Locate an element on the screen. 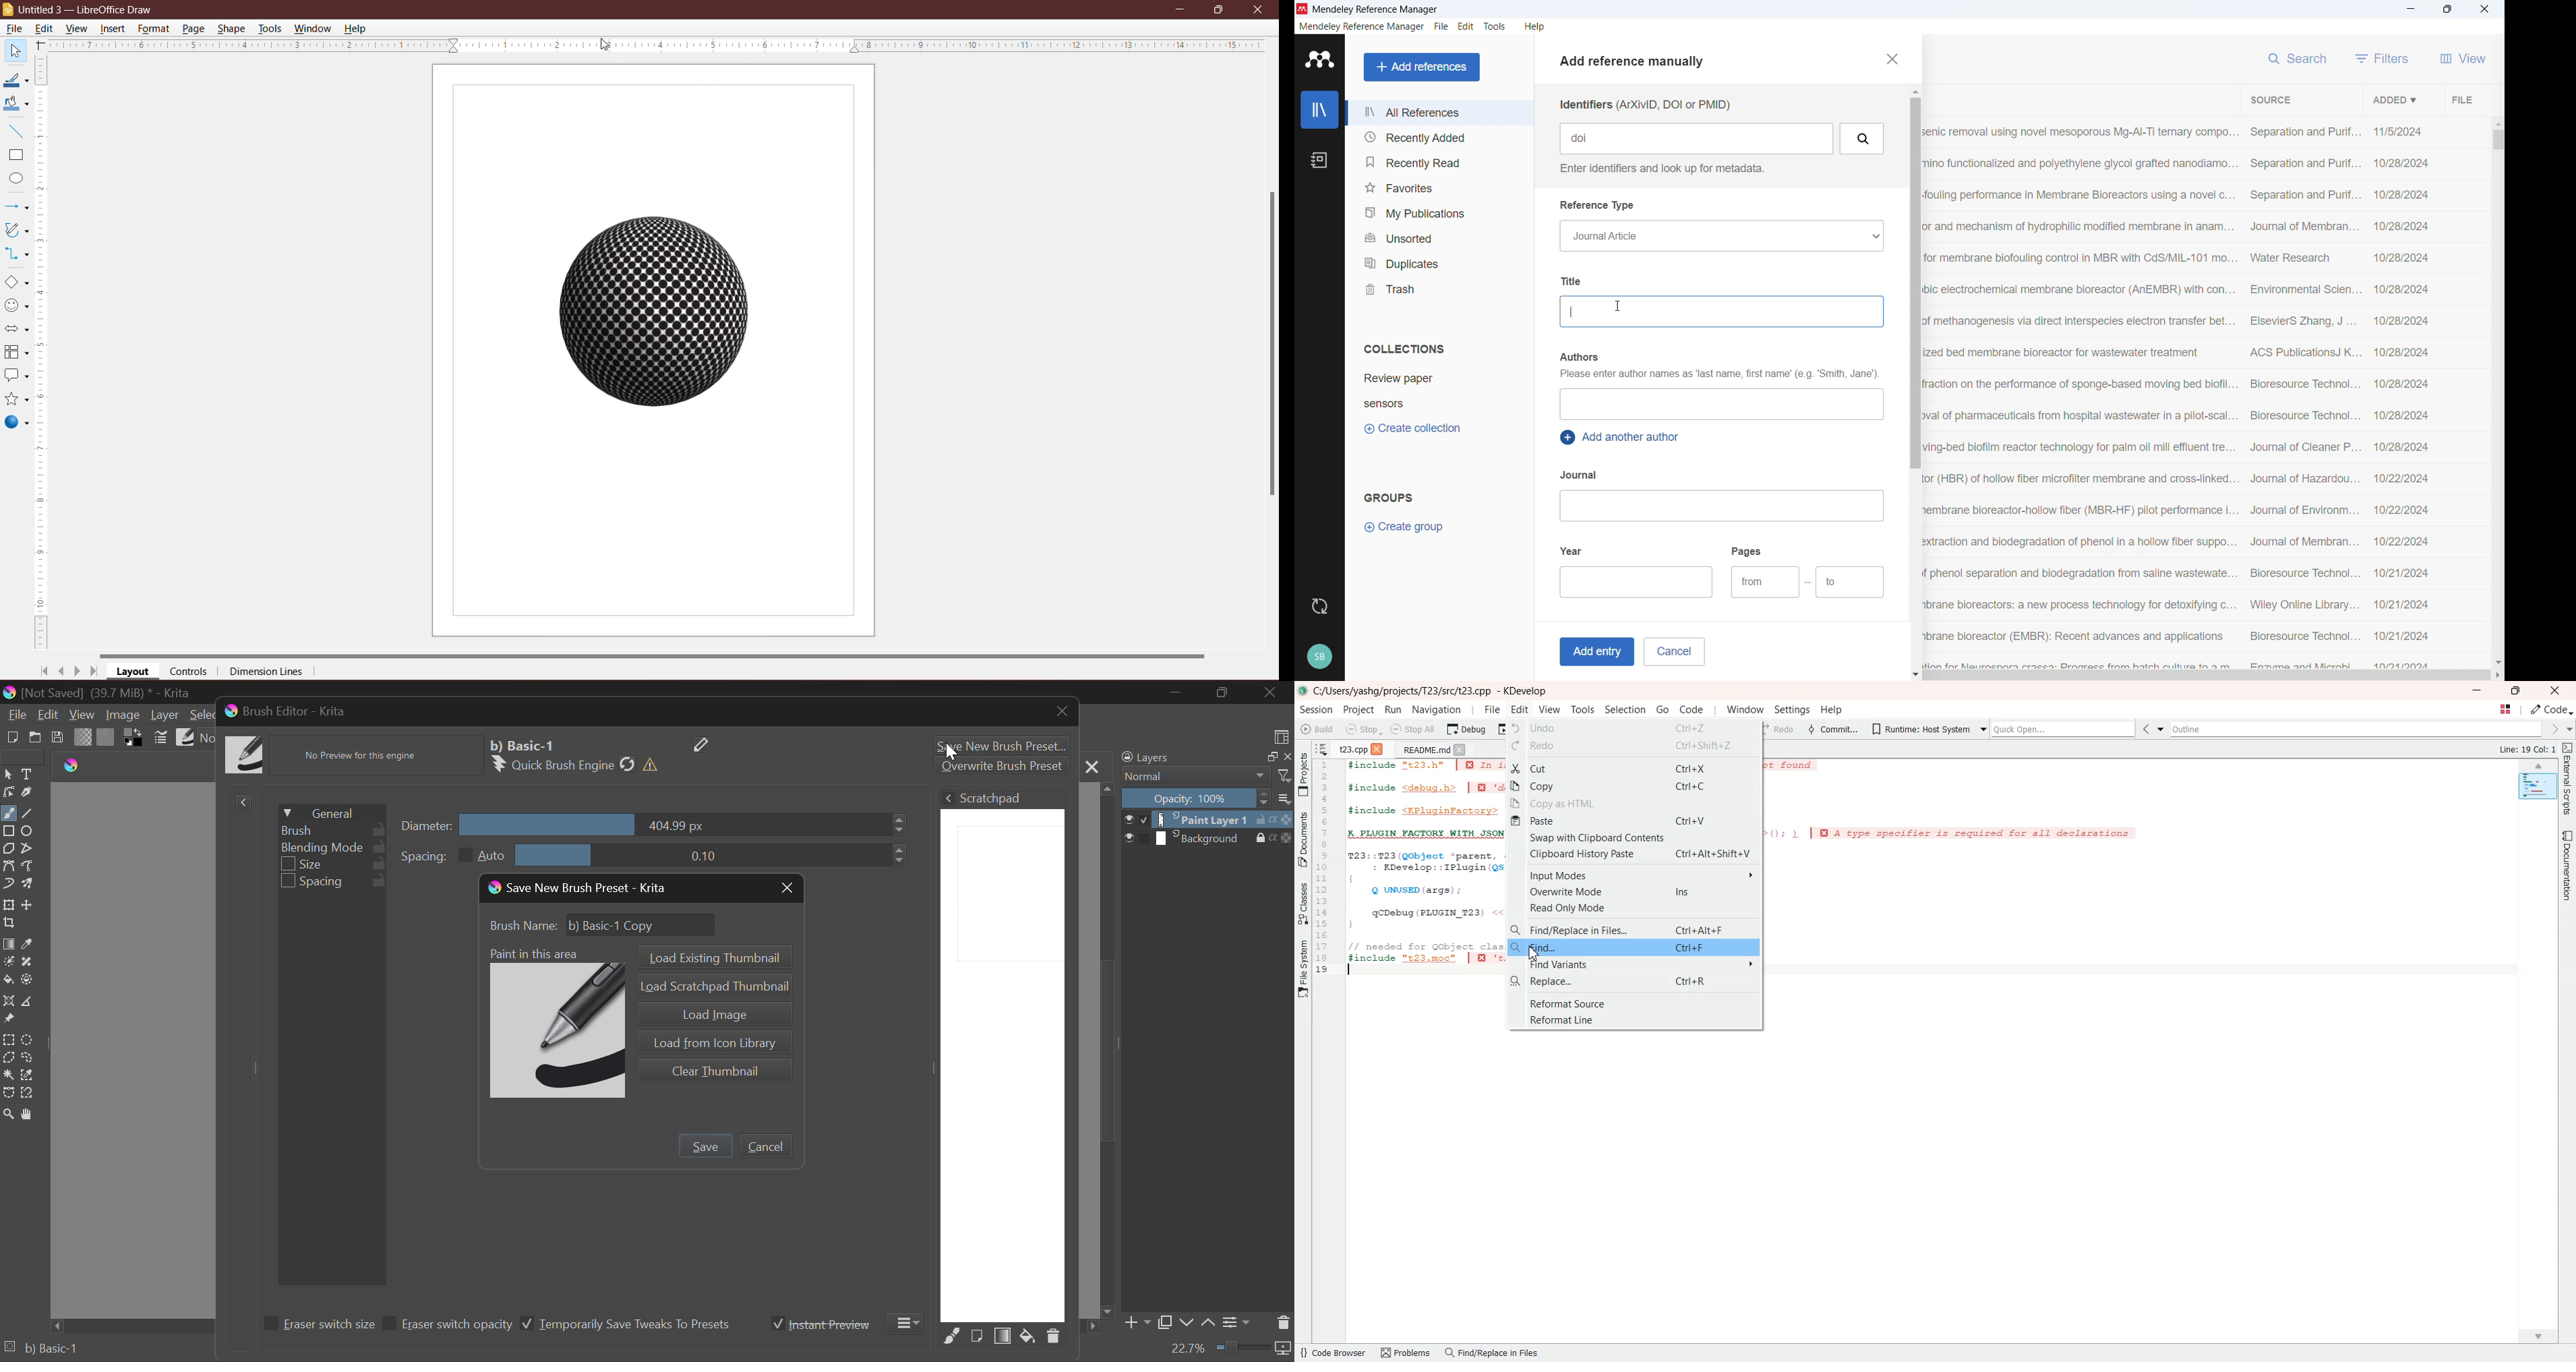 The width and height of the screenshot is (2576, 1372). Selected Brush is located at coordinates (525, 744).